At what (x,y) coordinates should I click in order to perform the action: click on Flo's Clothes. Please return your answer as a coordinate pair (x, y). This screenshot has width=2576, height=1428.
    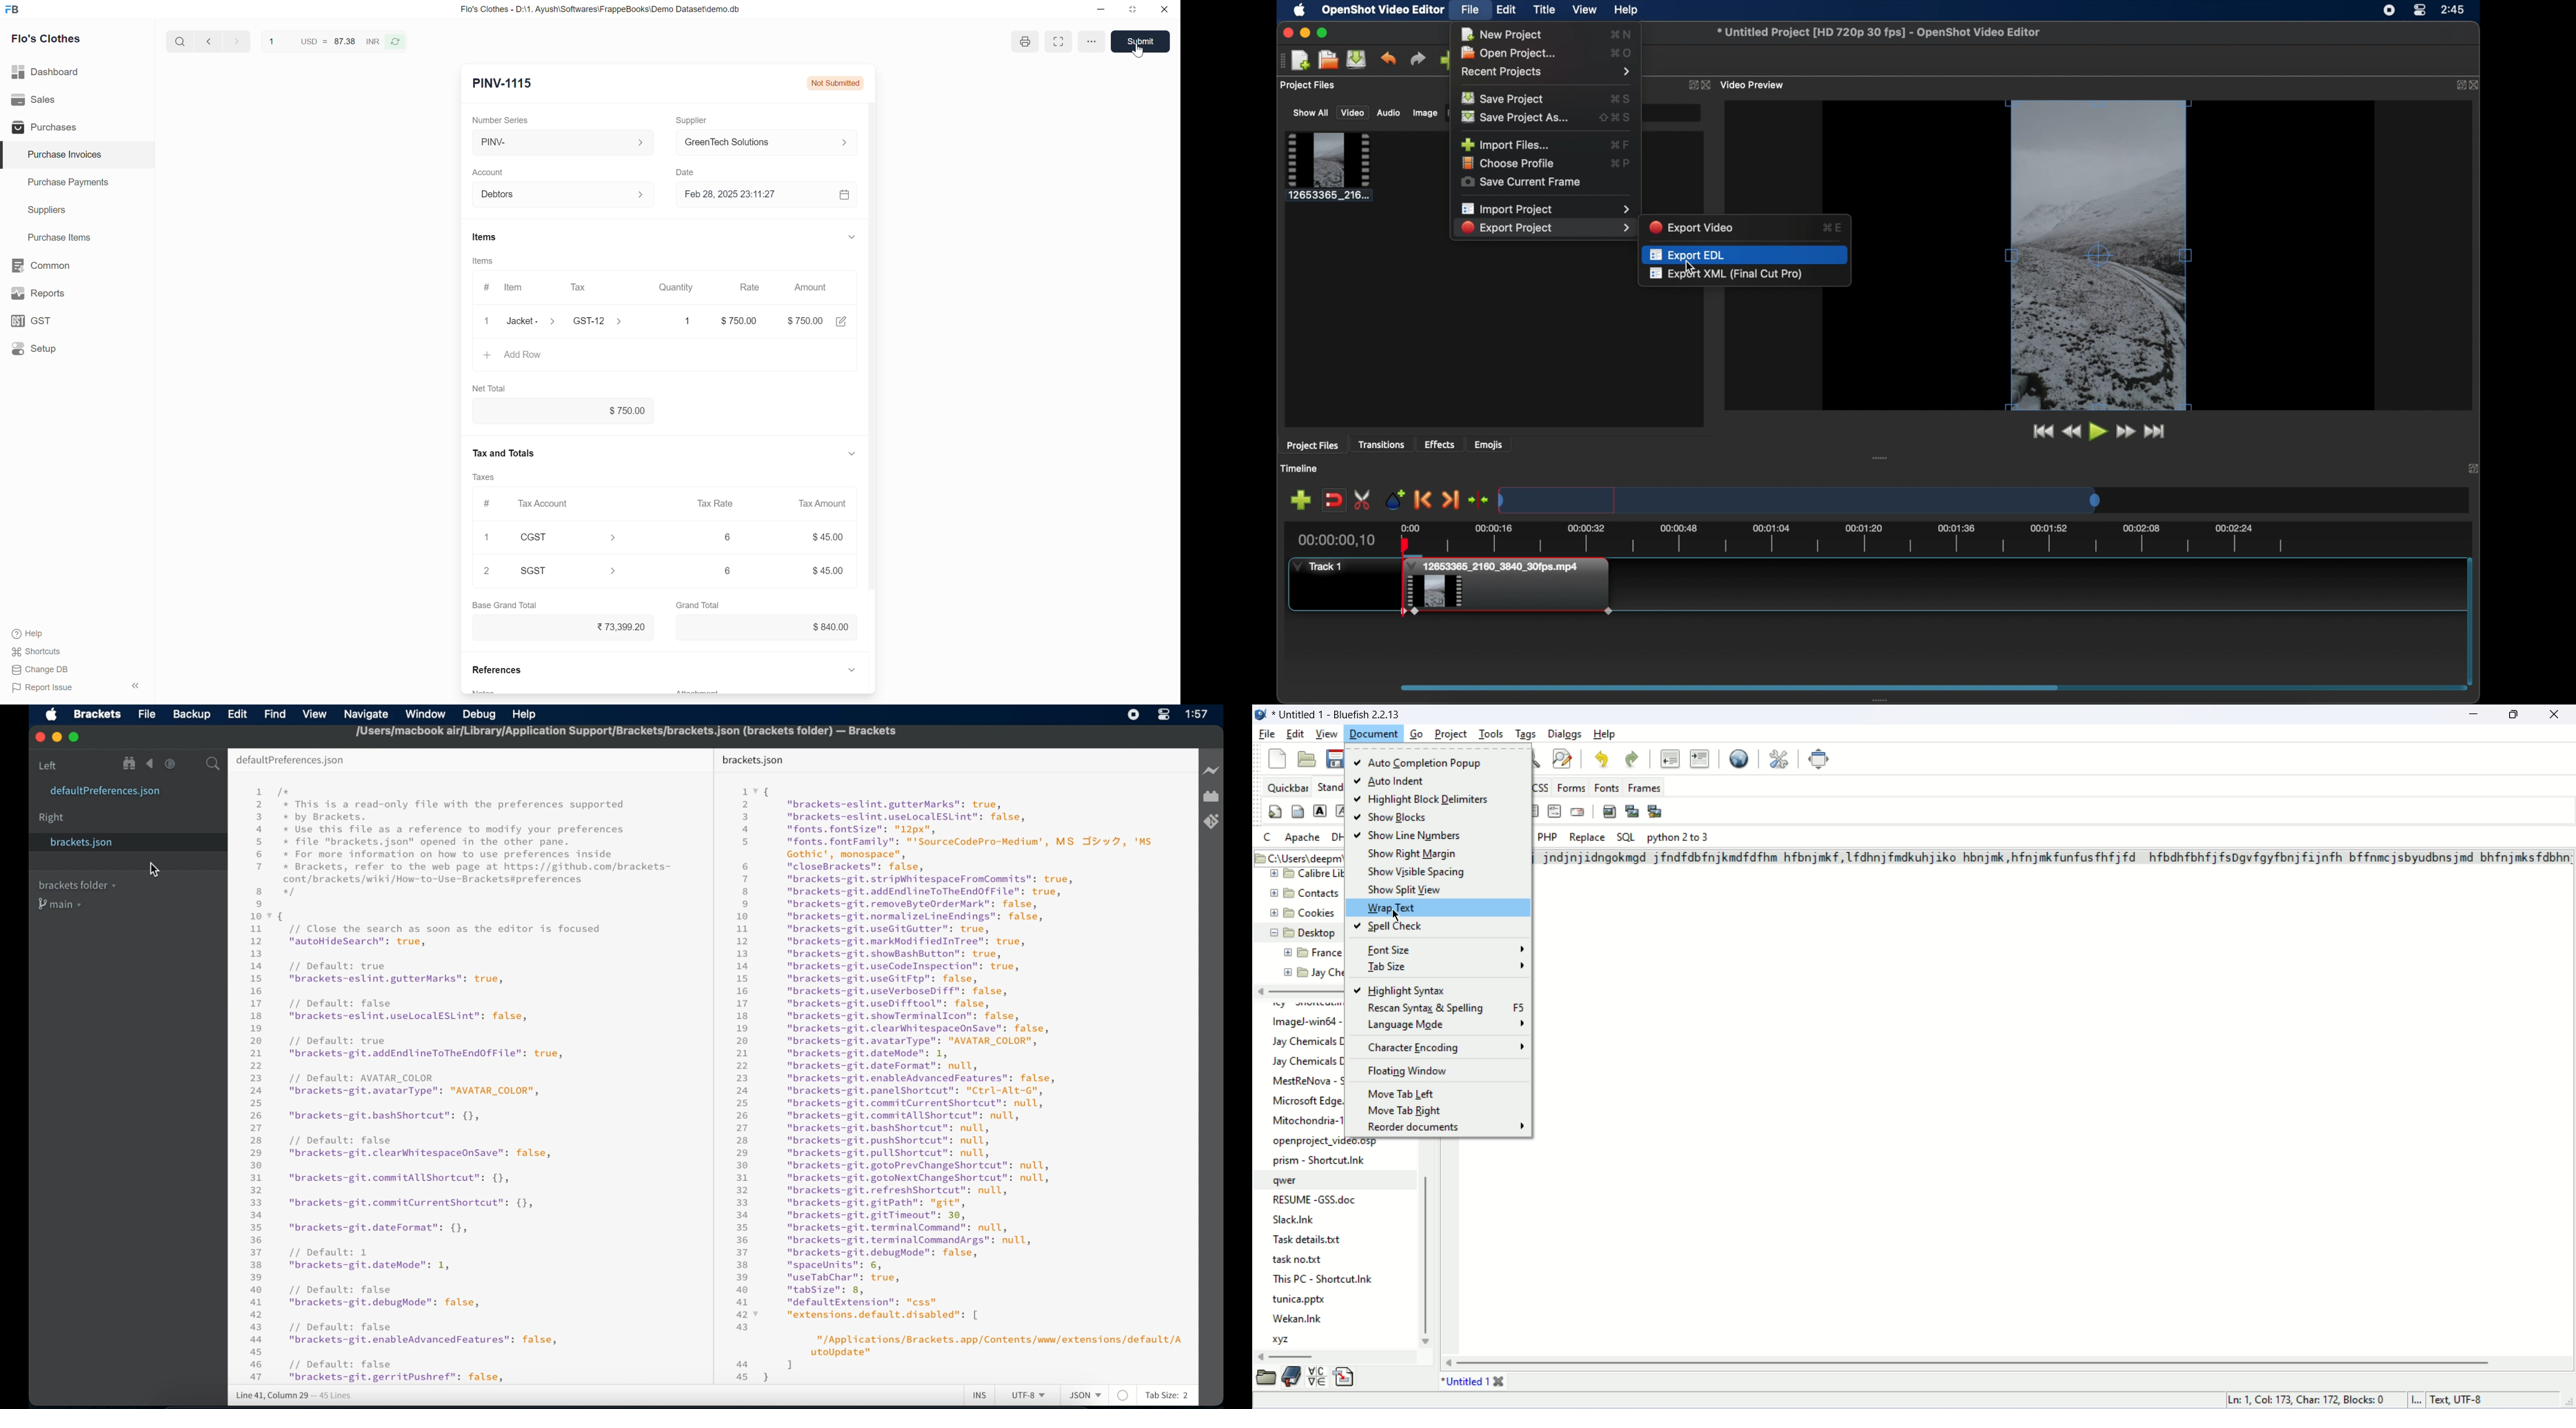
    Looking at the image, I should click on (47, 38).